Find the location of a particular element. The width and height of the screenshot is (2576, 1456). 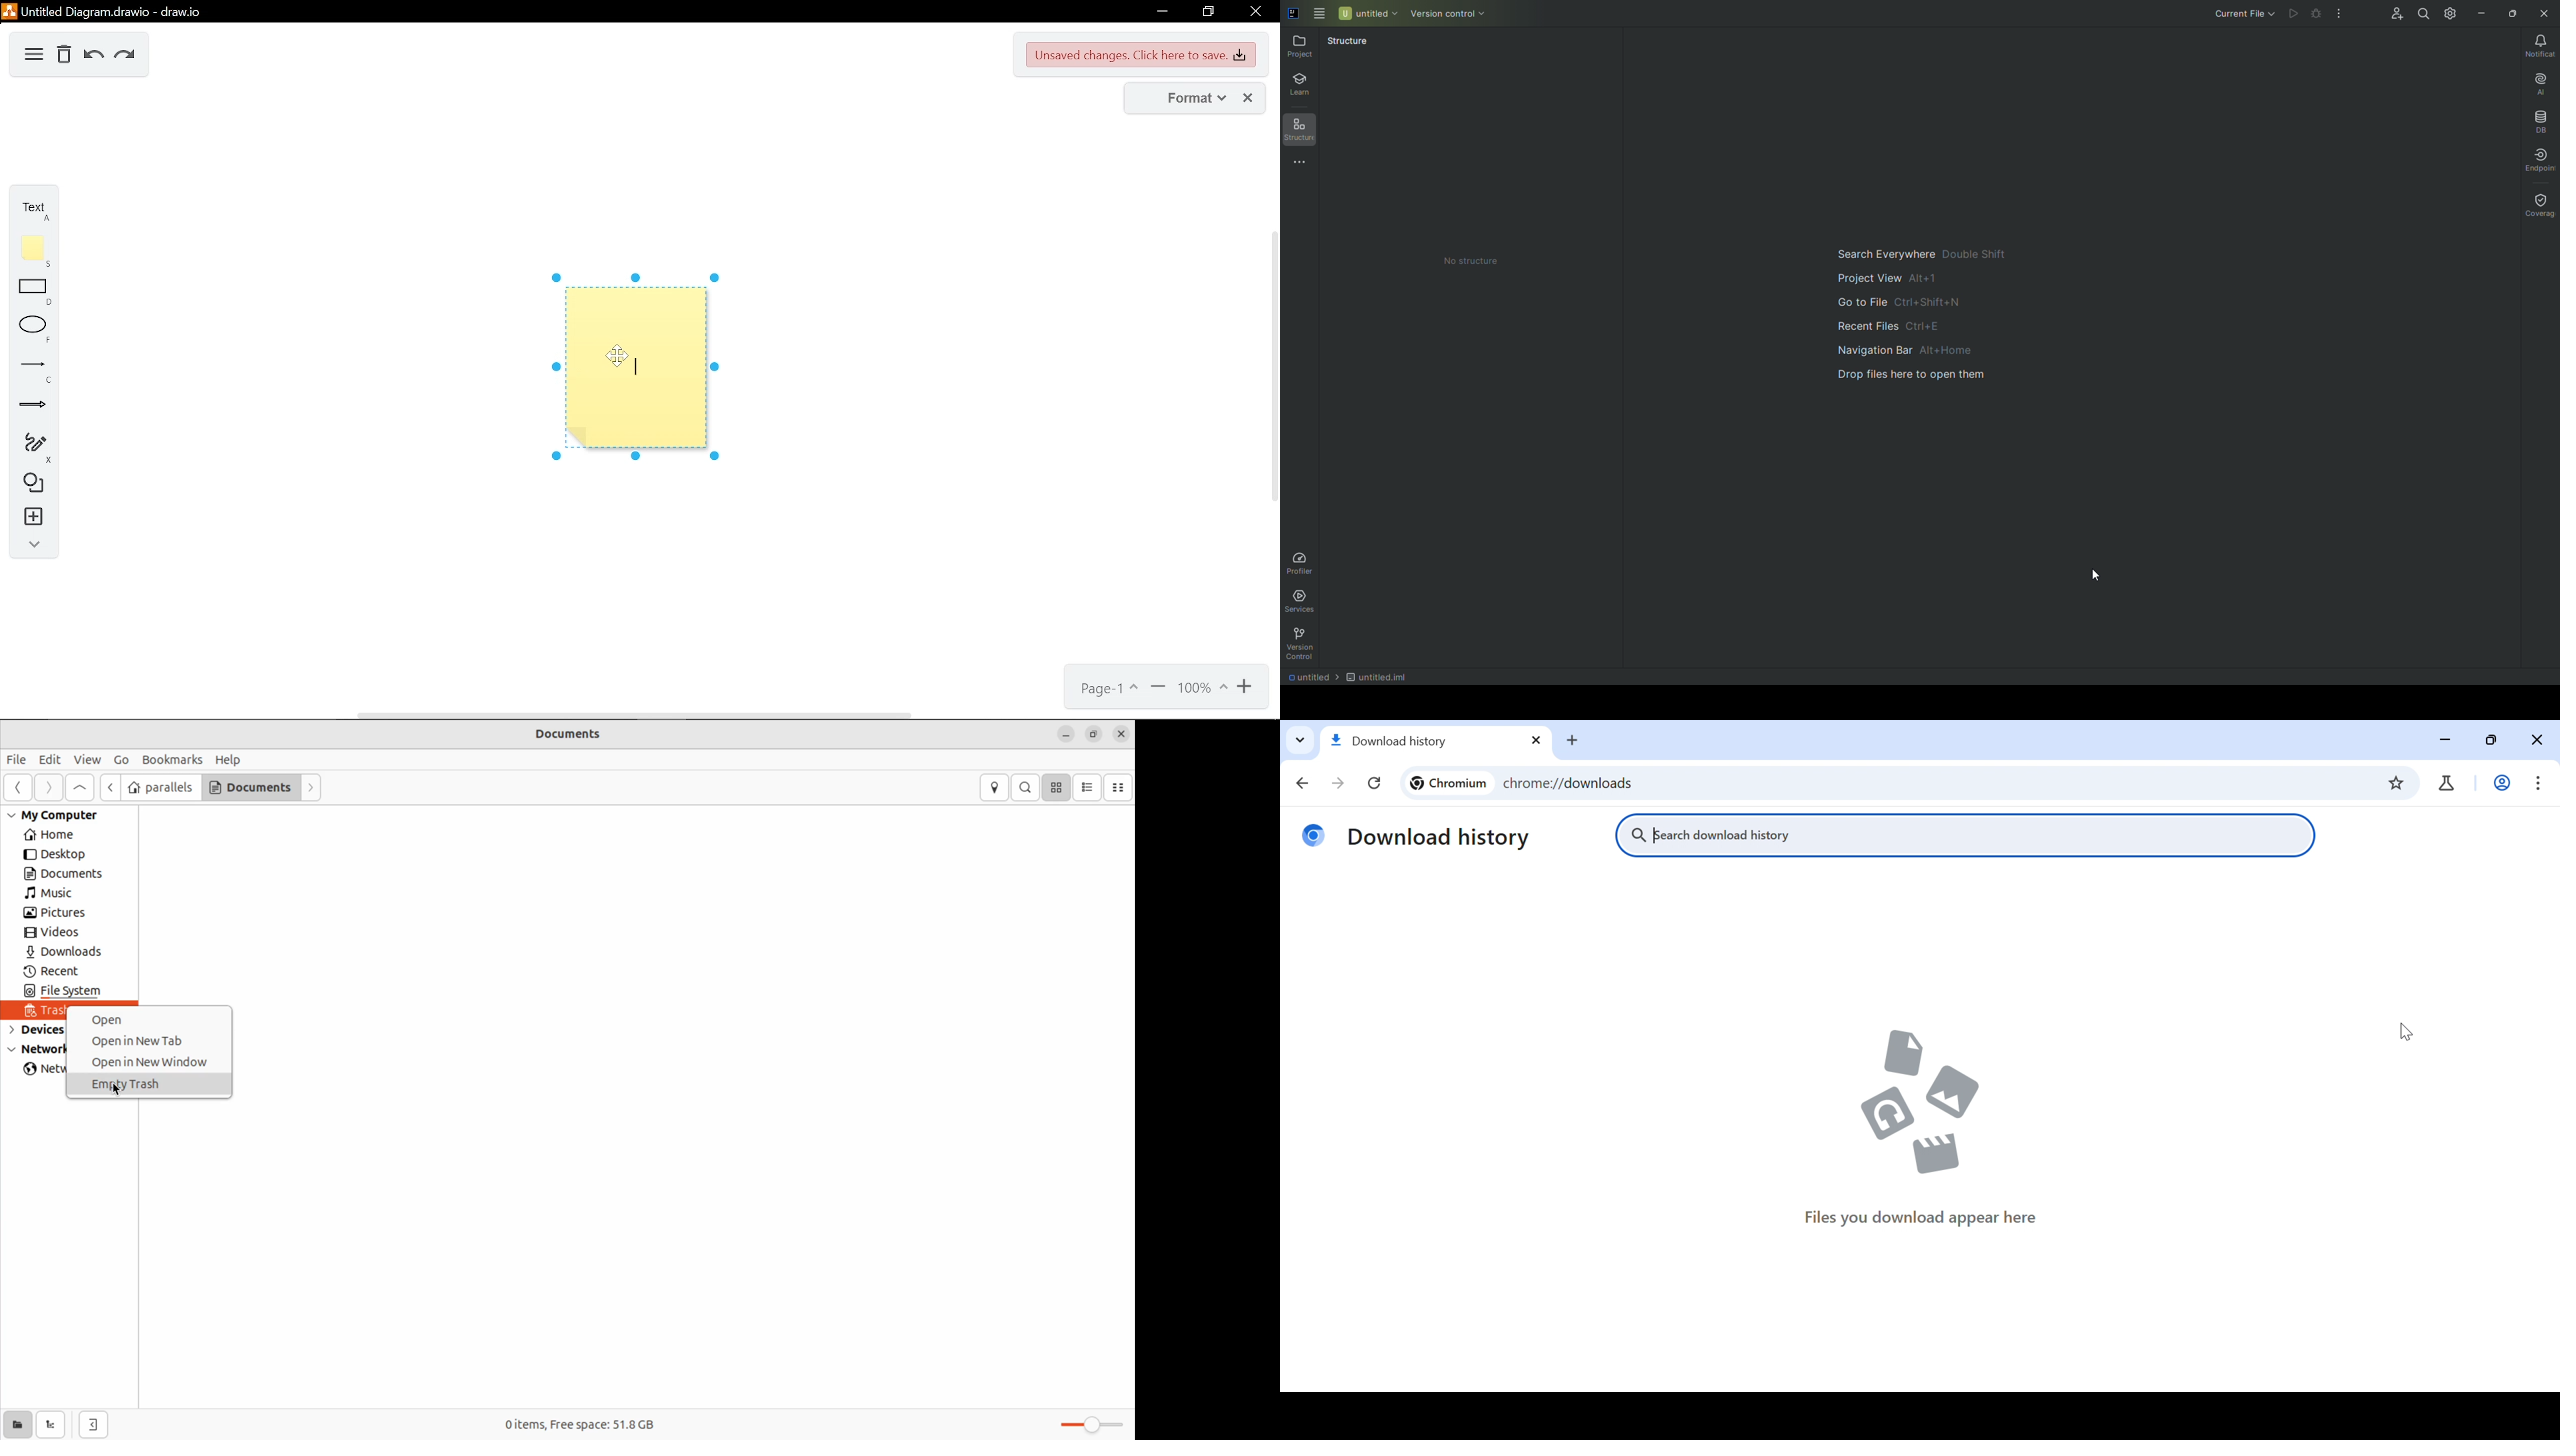

network is located at coordinates (42, 1070).